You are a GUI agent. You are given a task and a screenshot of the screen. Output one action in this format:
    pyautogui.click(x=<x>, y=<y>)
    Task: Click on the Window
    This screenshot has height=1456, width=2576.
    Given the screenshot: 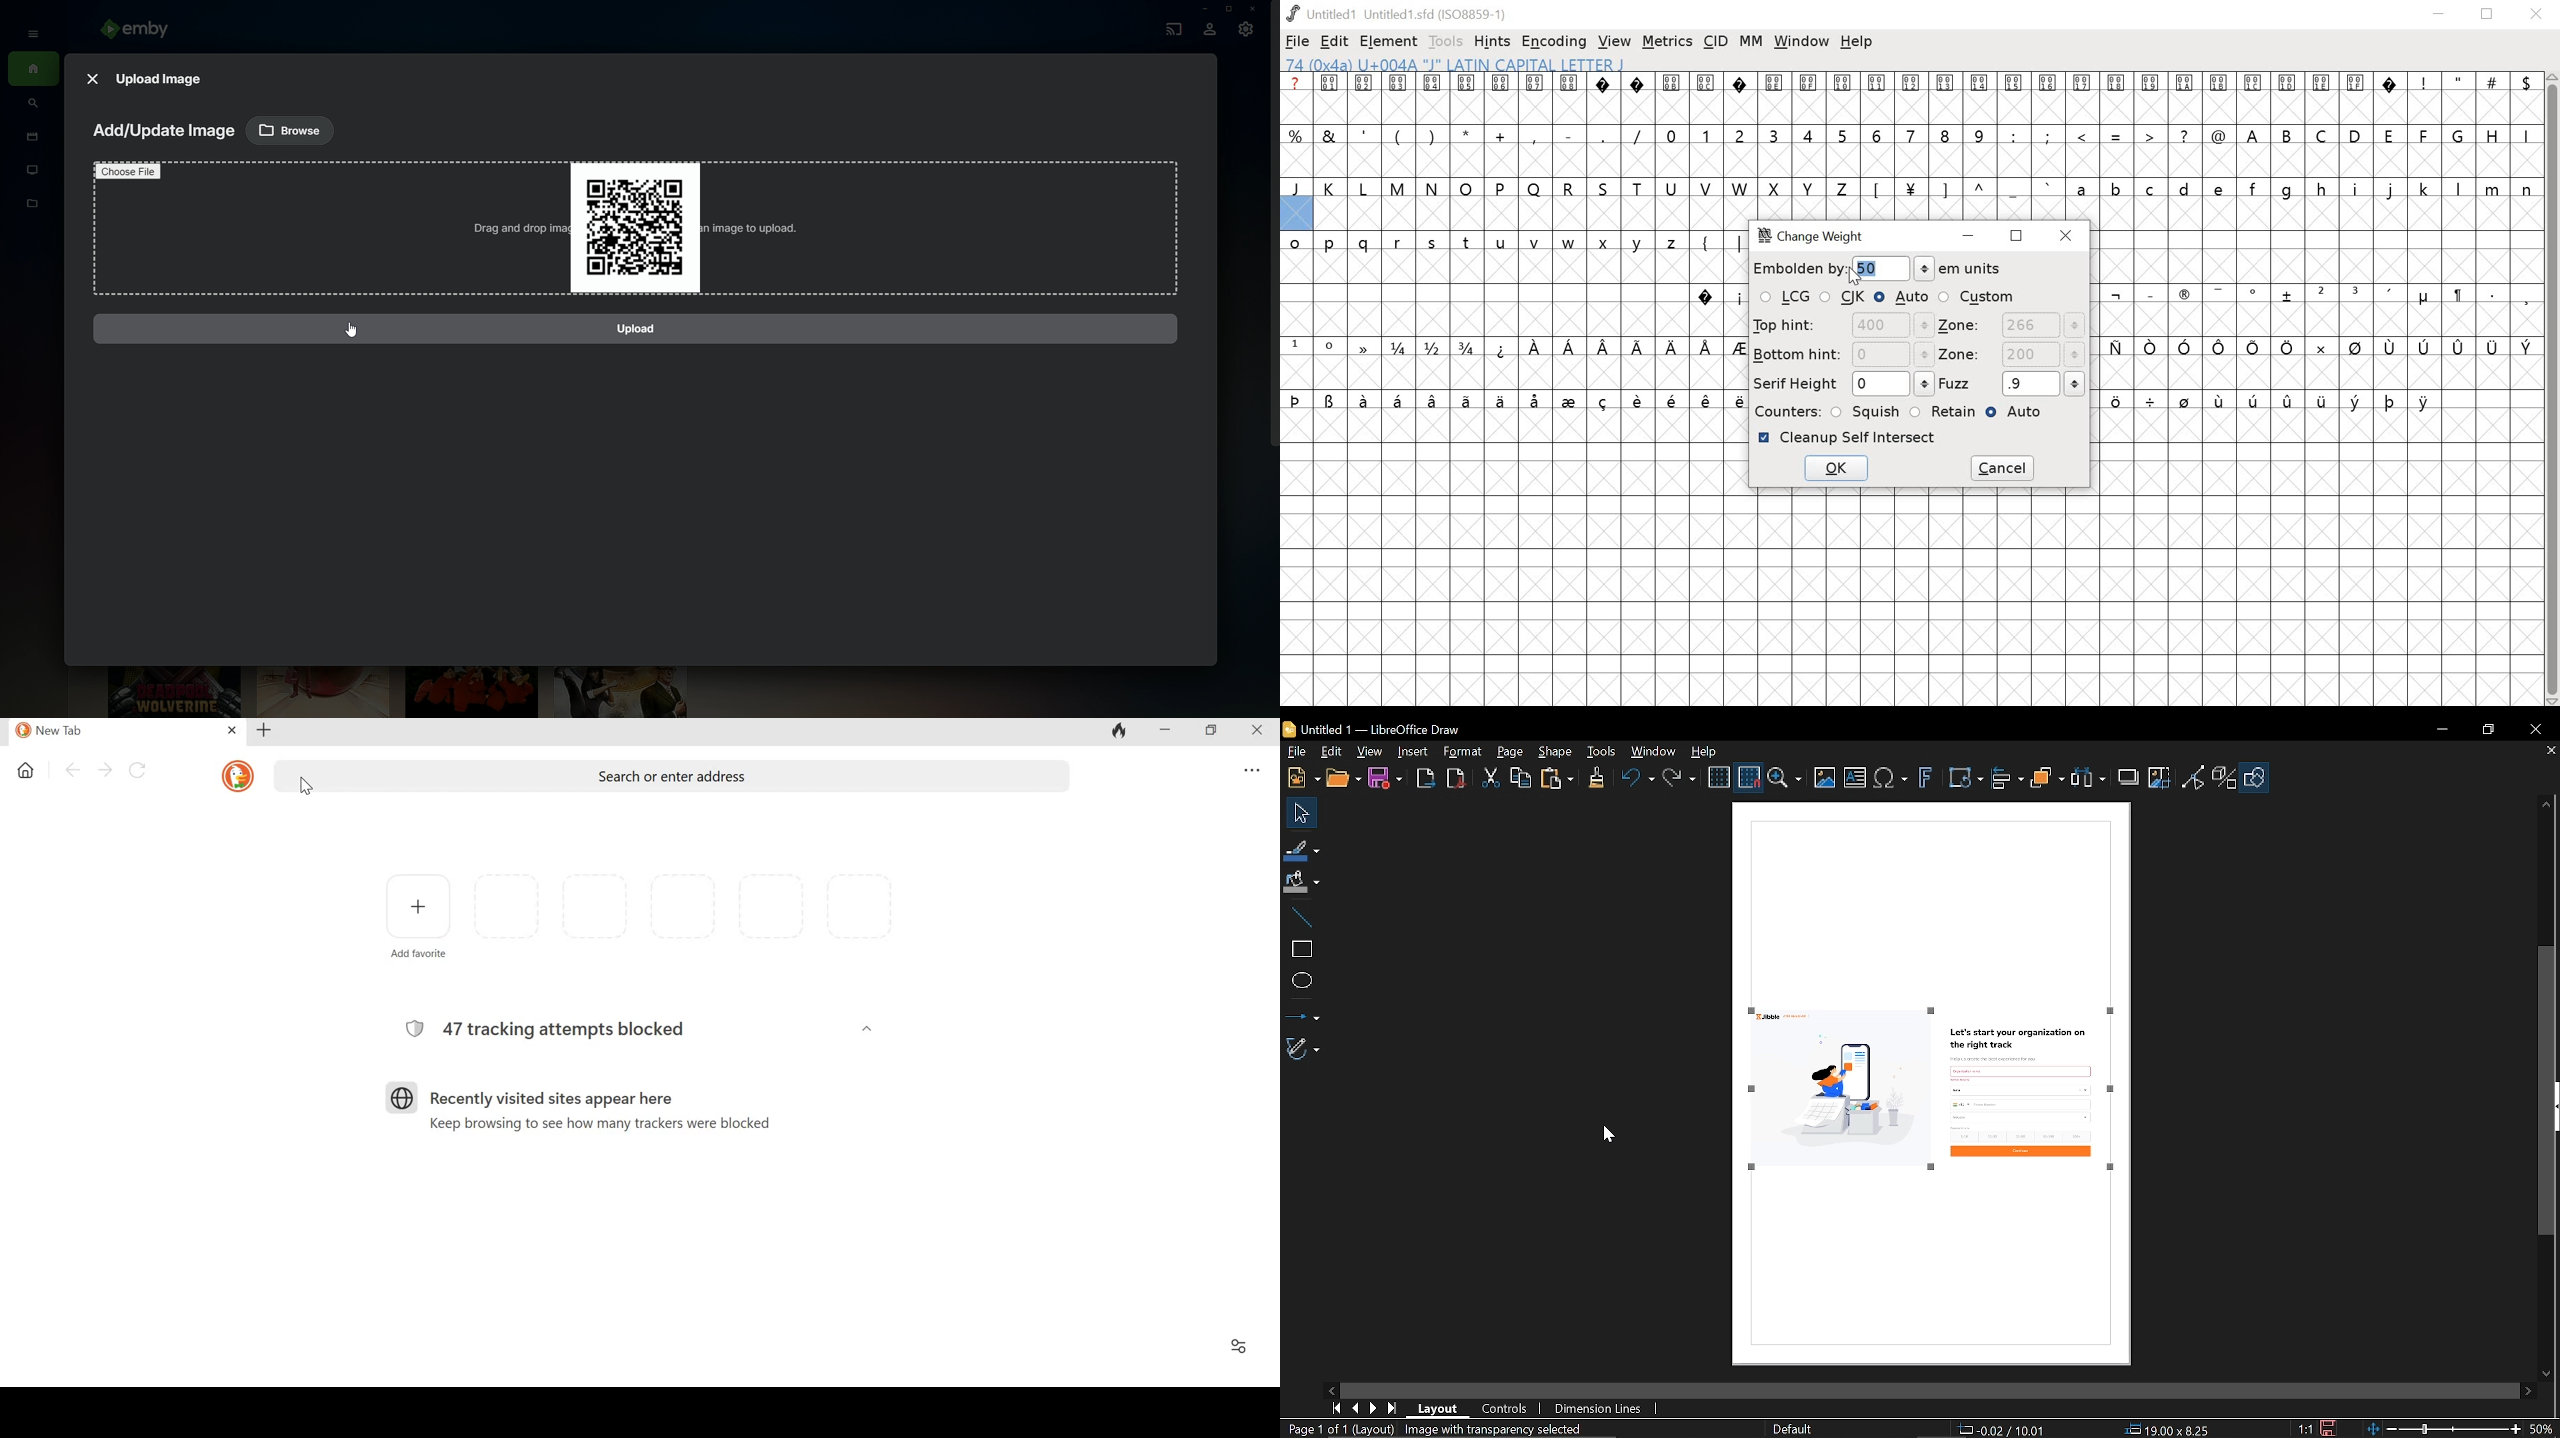 What is the action you would take?
    pyautogui.click(x=1654, y=754)
    